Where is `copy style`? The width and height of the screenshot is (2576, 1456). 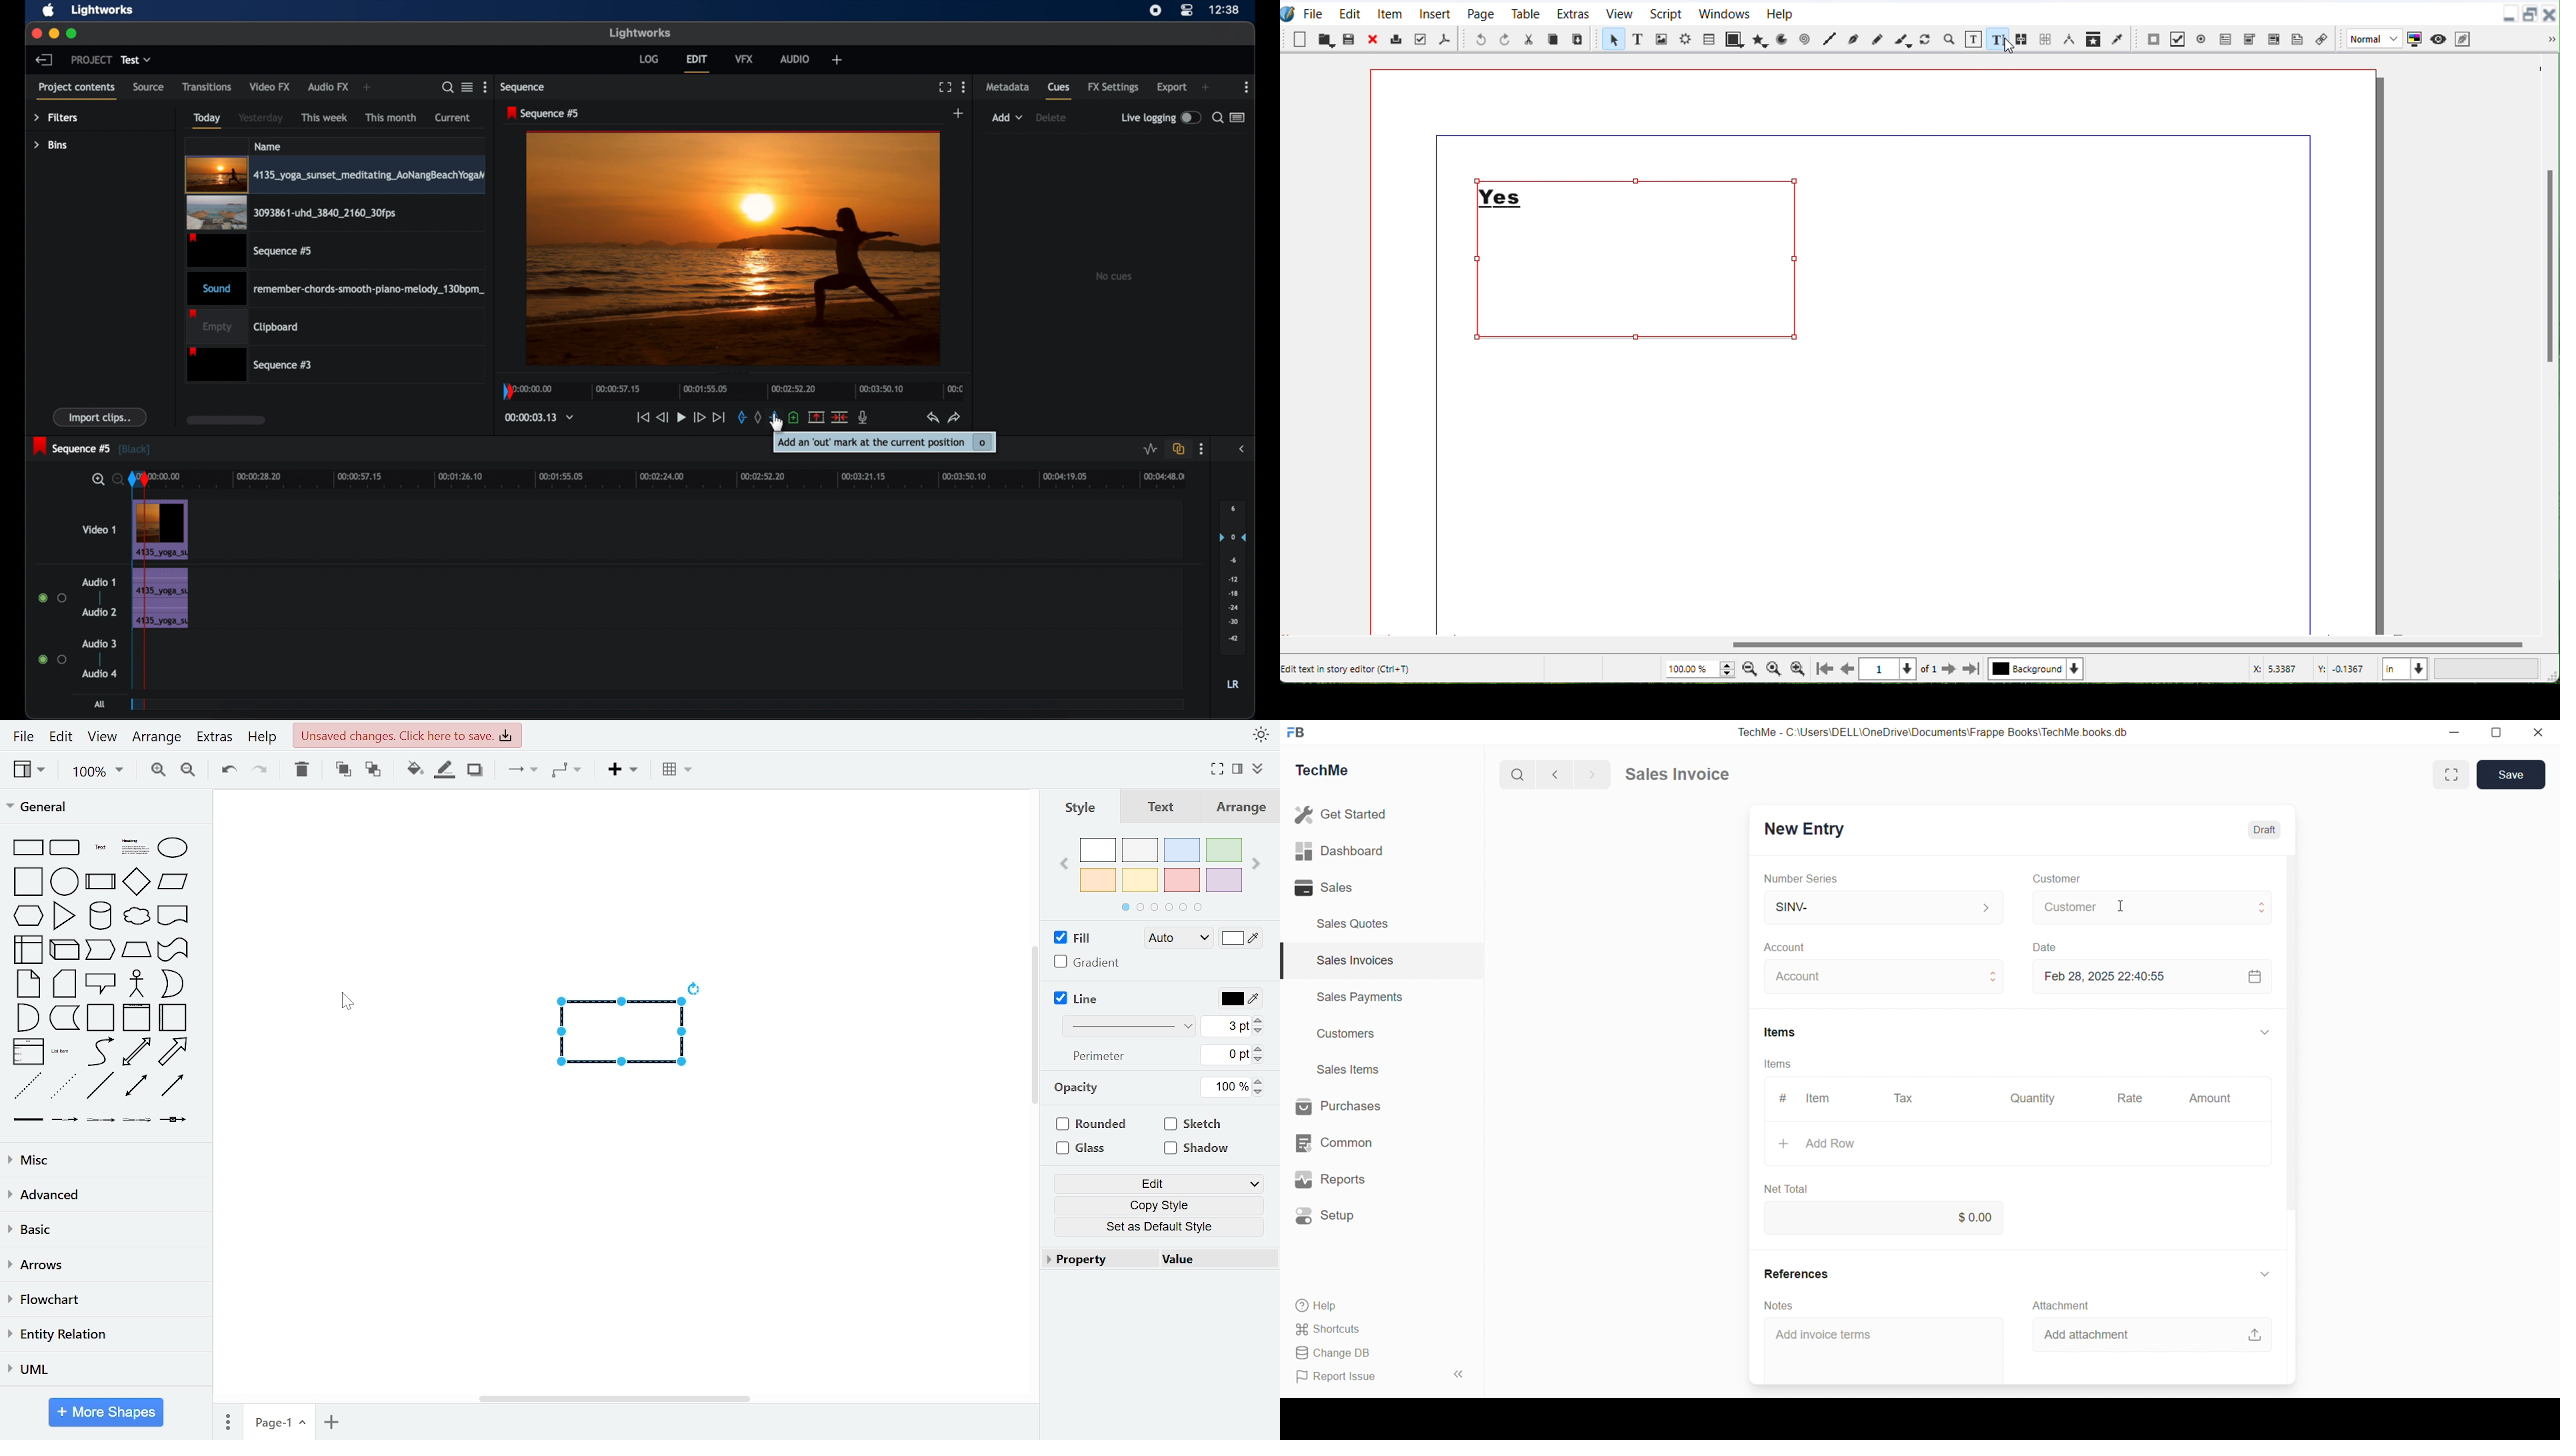
copy style is located at coordinates (1154, 1204).